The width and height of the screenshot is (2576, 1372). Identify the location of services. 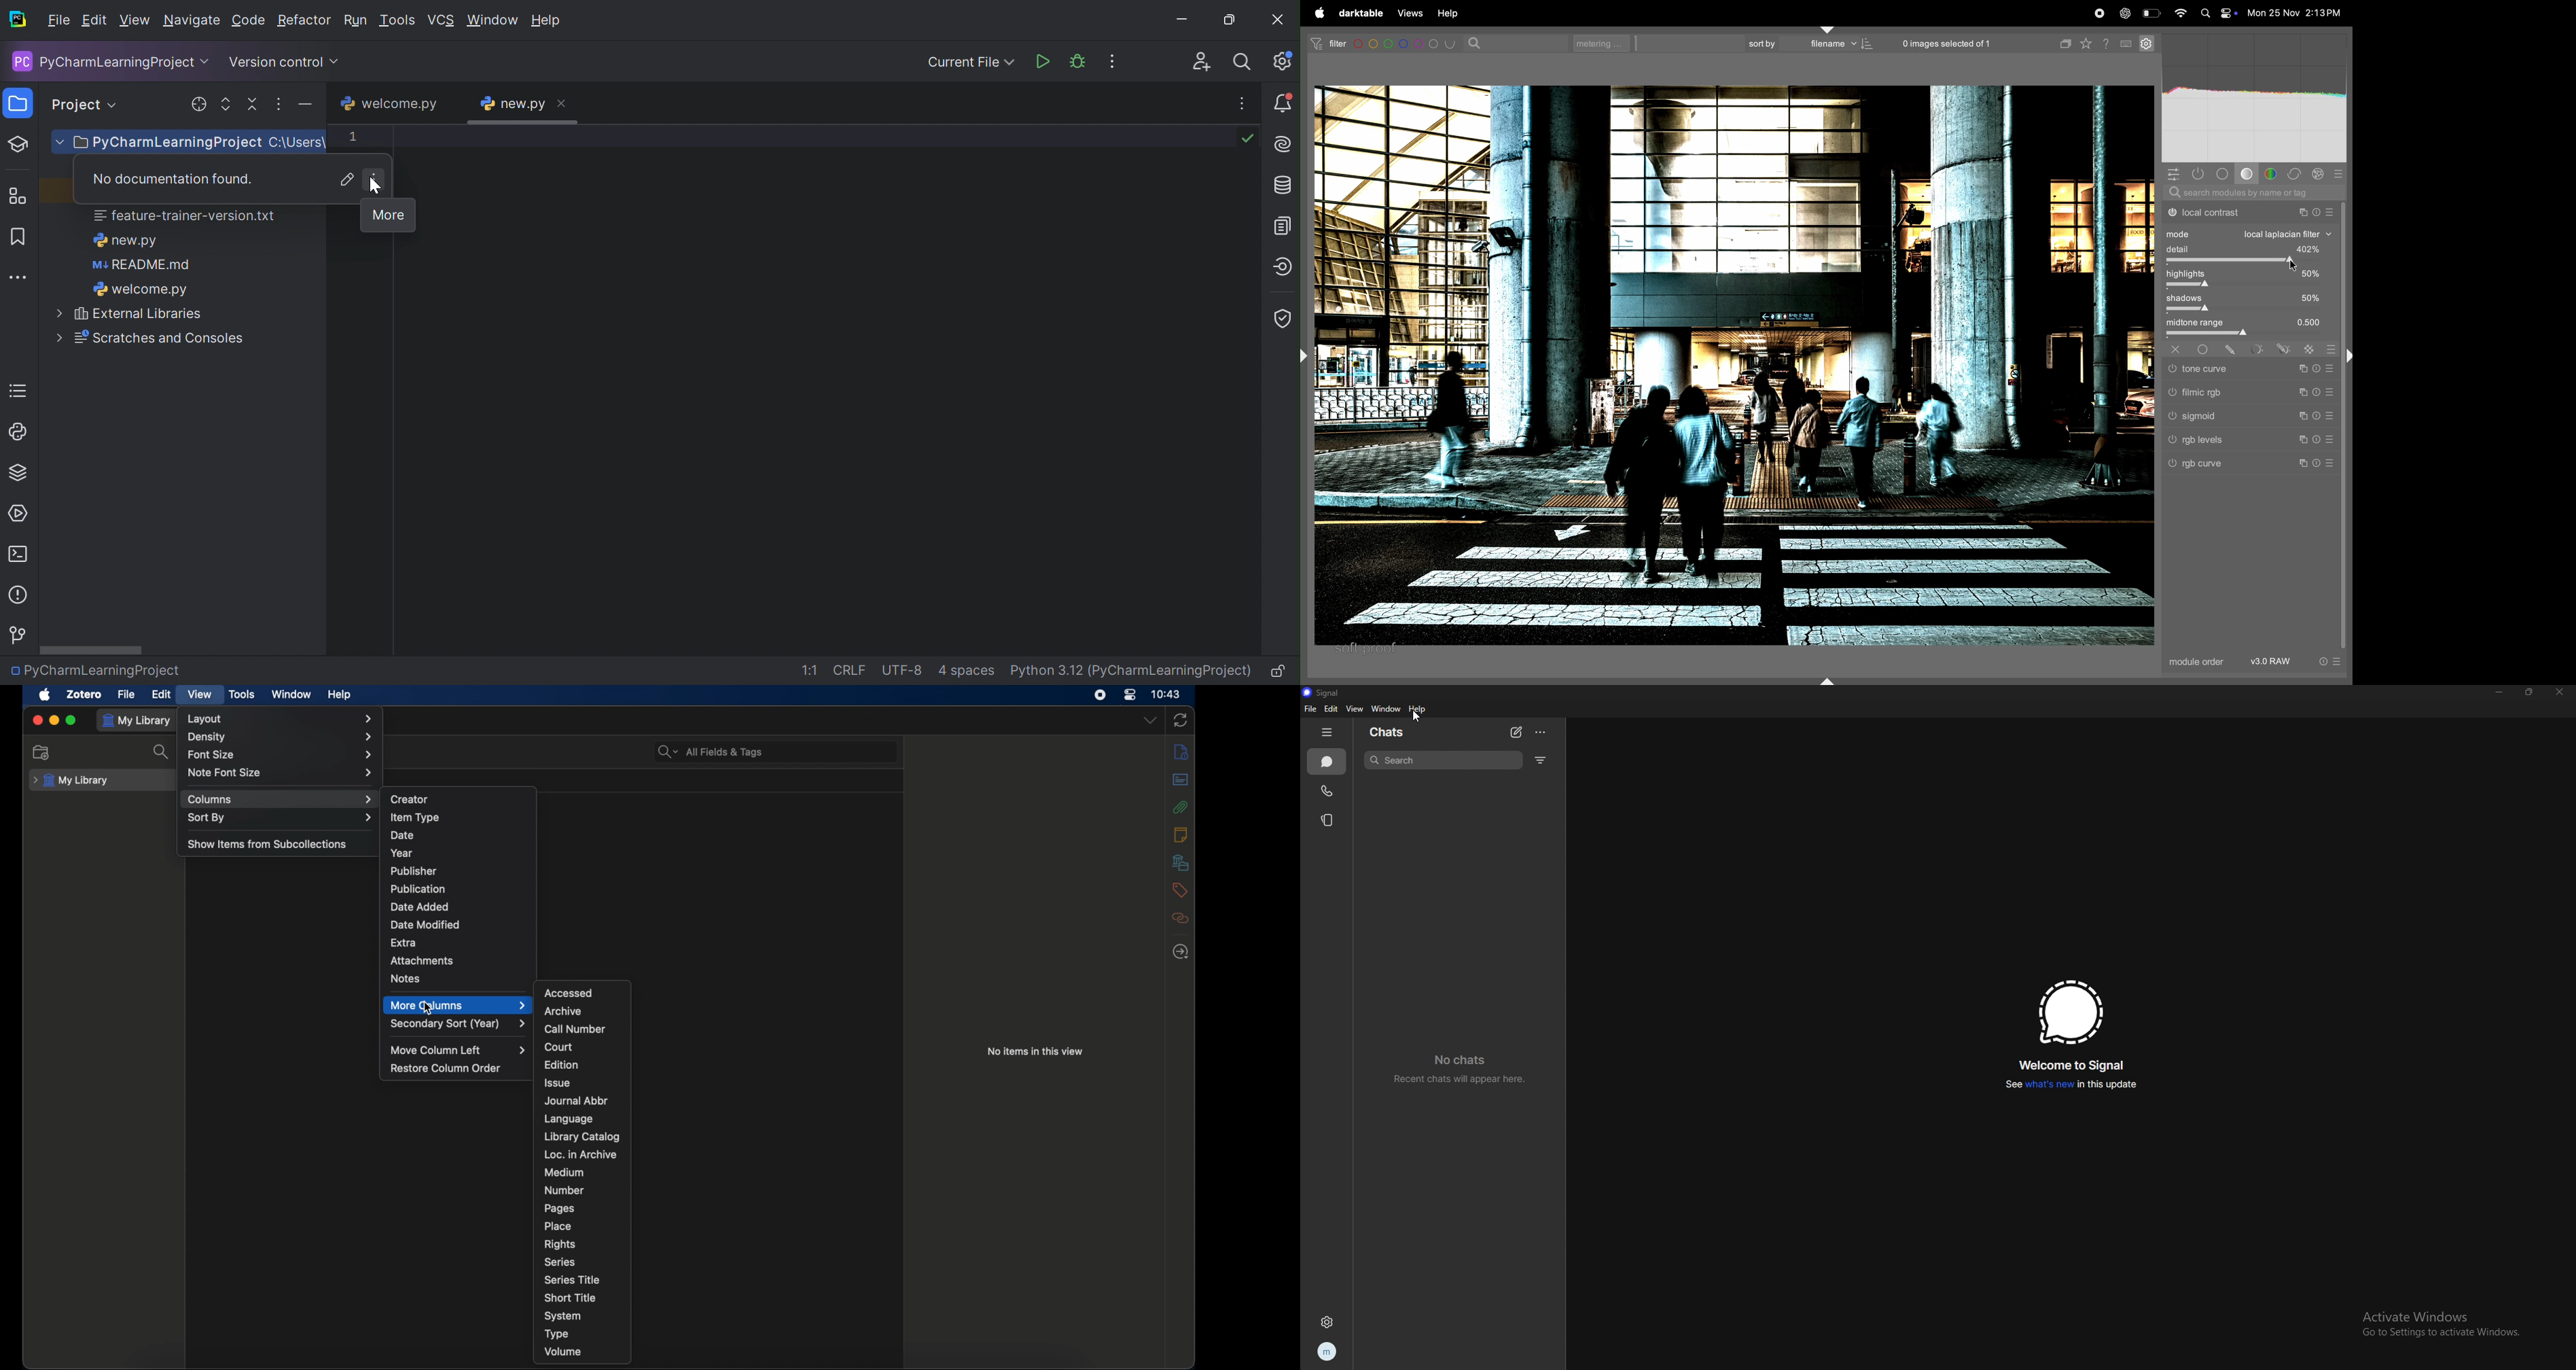
(21, 512).